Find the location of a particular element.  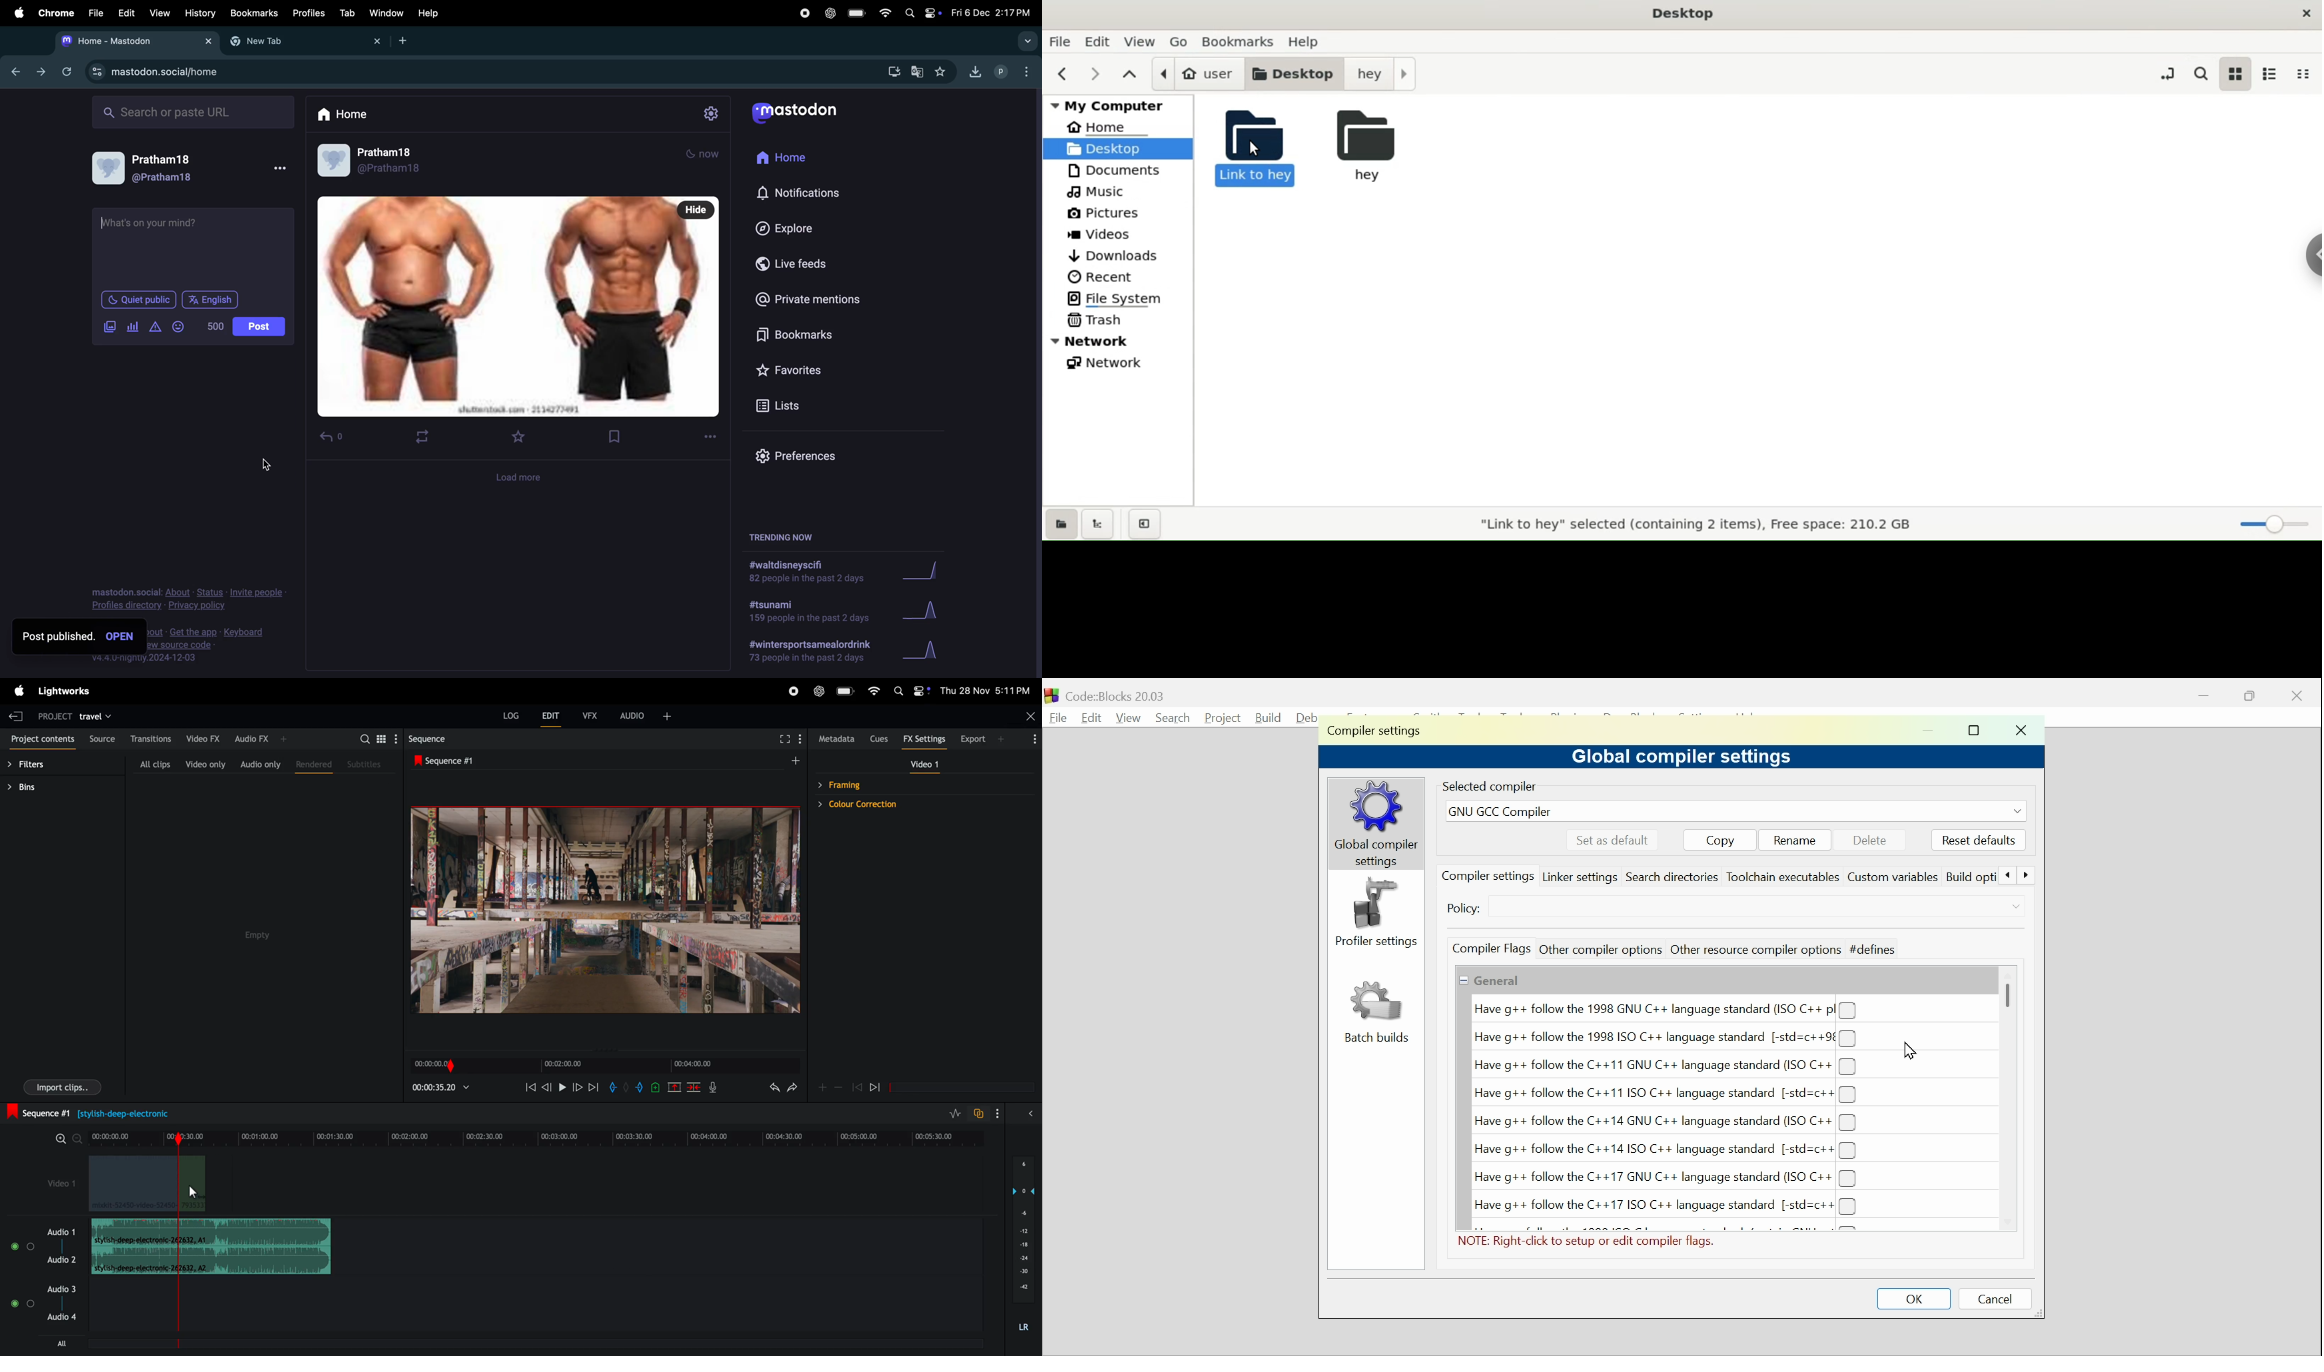

window is located at coordinates (387, 14).